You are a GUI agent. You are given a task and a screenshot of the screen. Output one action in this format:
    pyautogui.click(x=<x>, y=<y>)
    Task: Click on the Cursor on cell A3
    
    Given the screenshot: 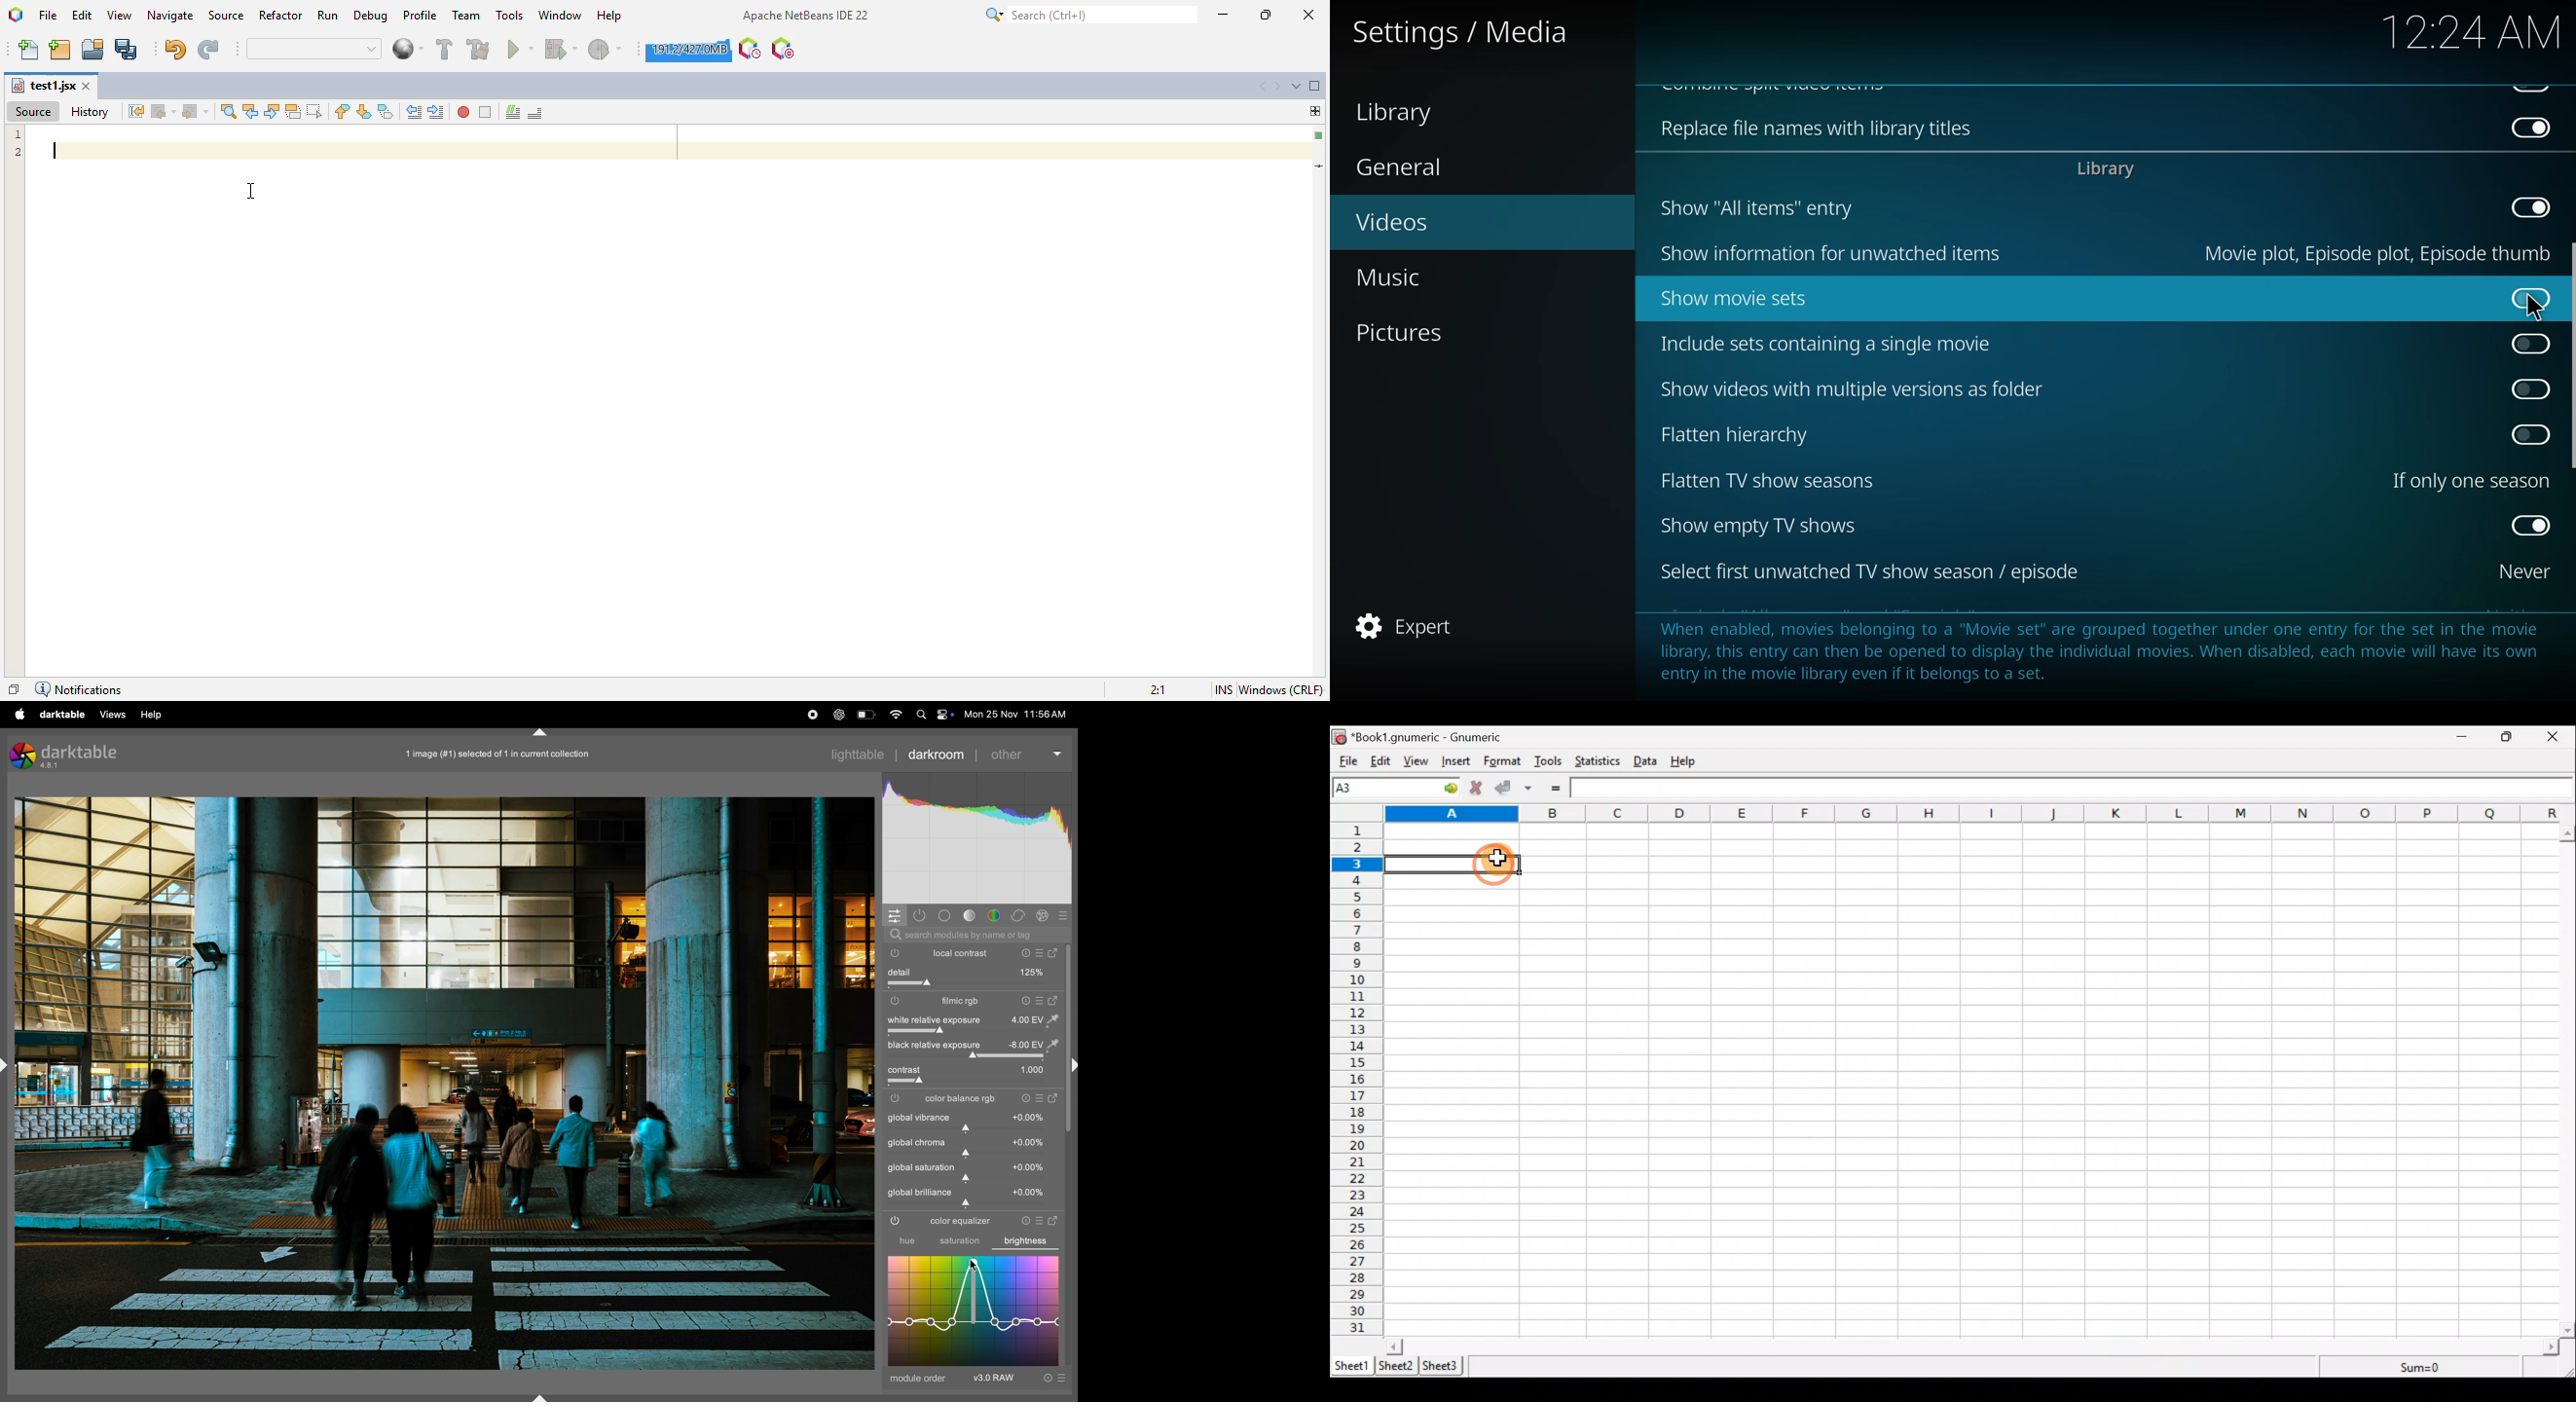 What is the action you would take?
    pyautogui.click(x=1496, y=864)
    